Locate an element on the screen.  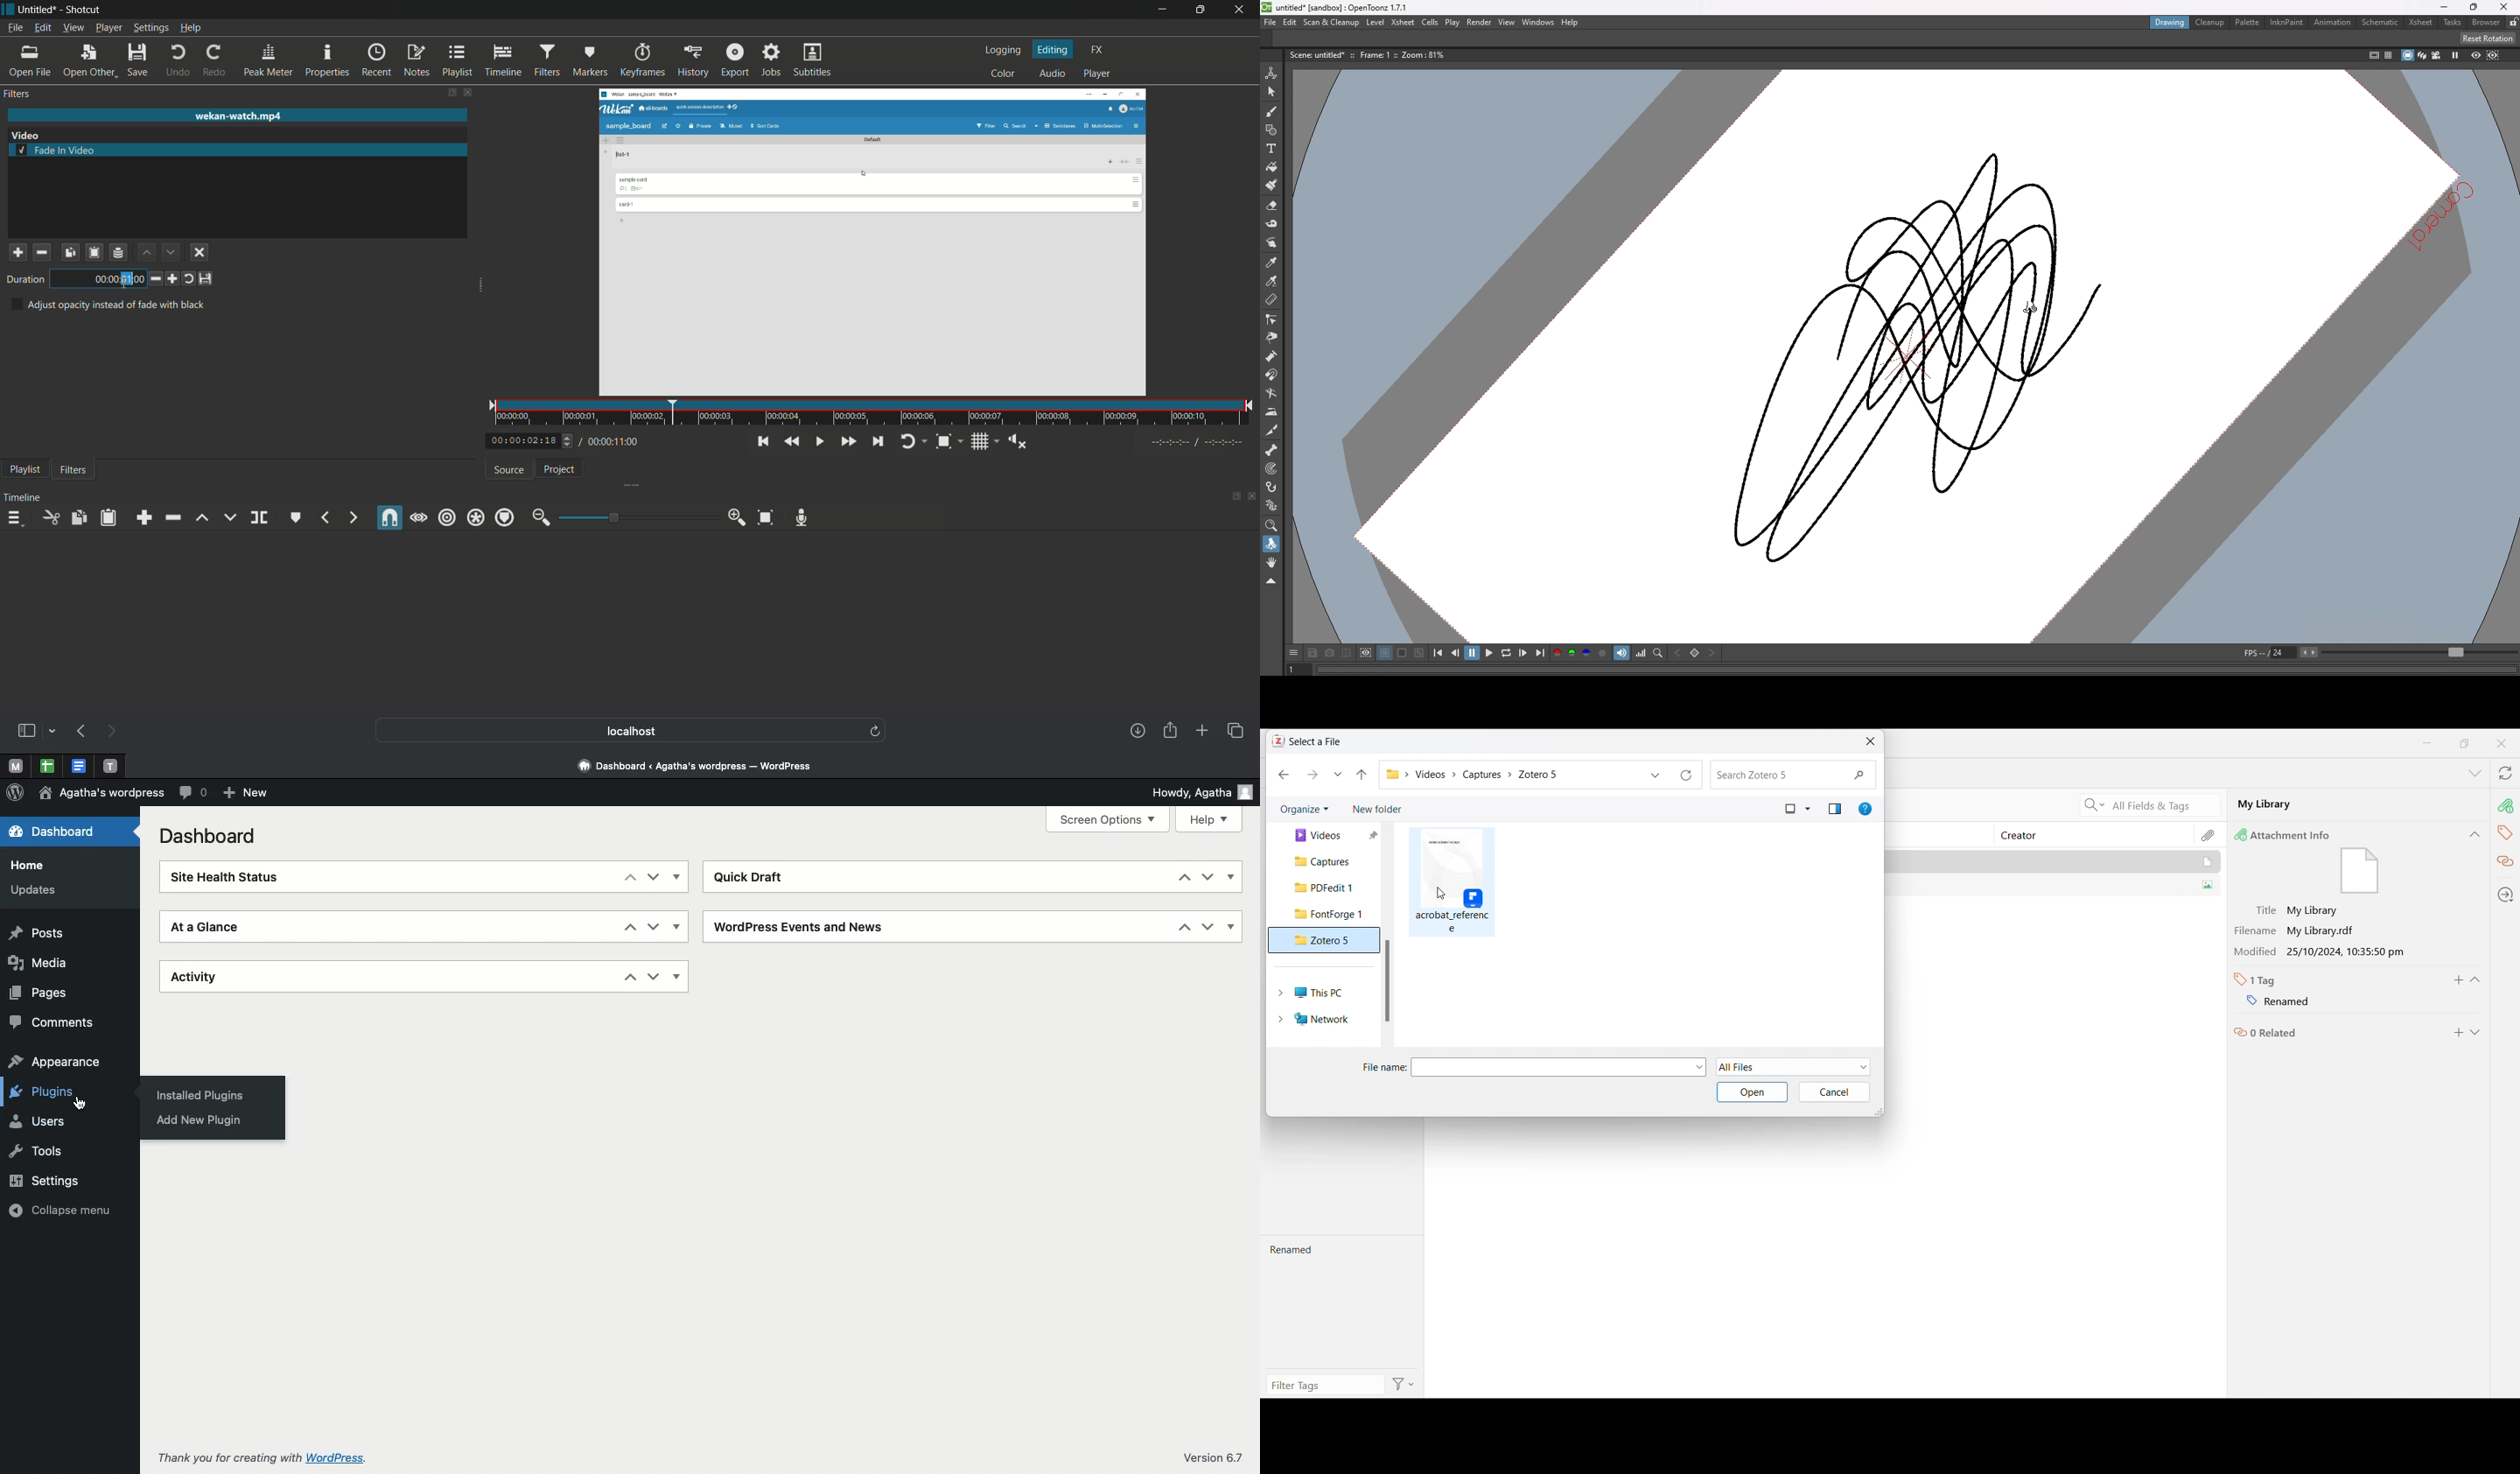
file icon is located at coordinates (2359, 872).